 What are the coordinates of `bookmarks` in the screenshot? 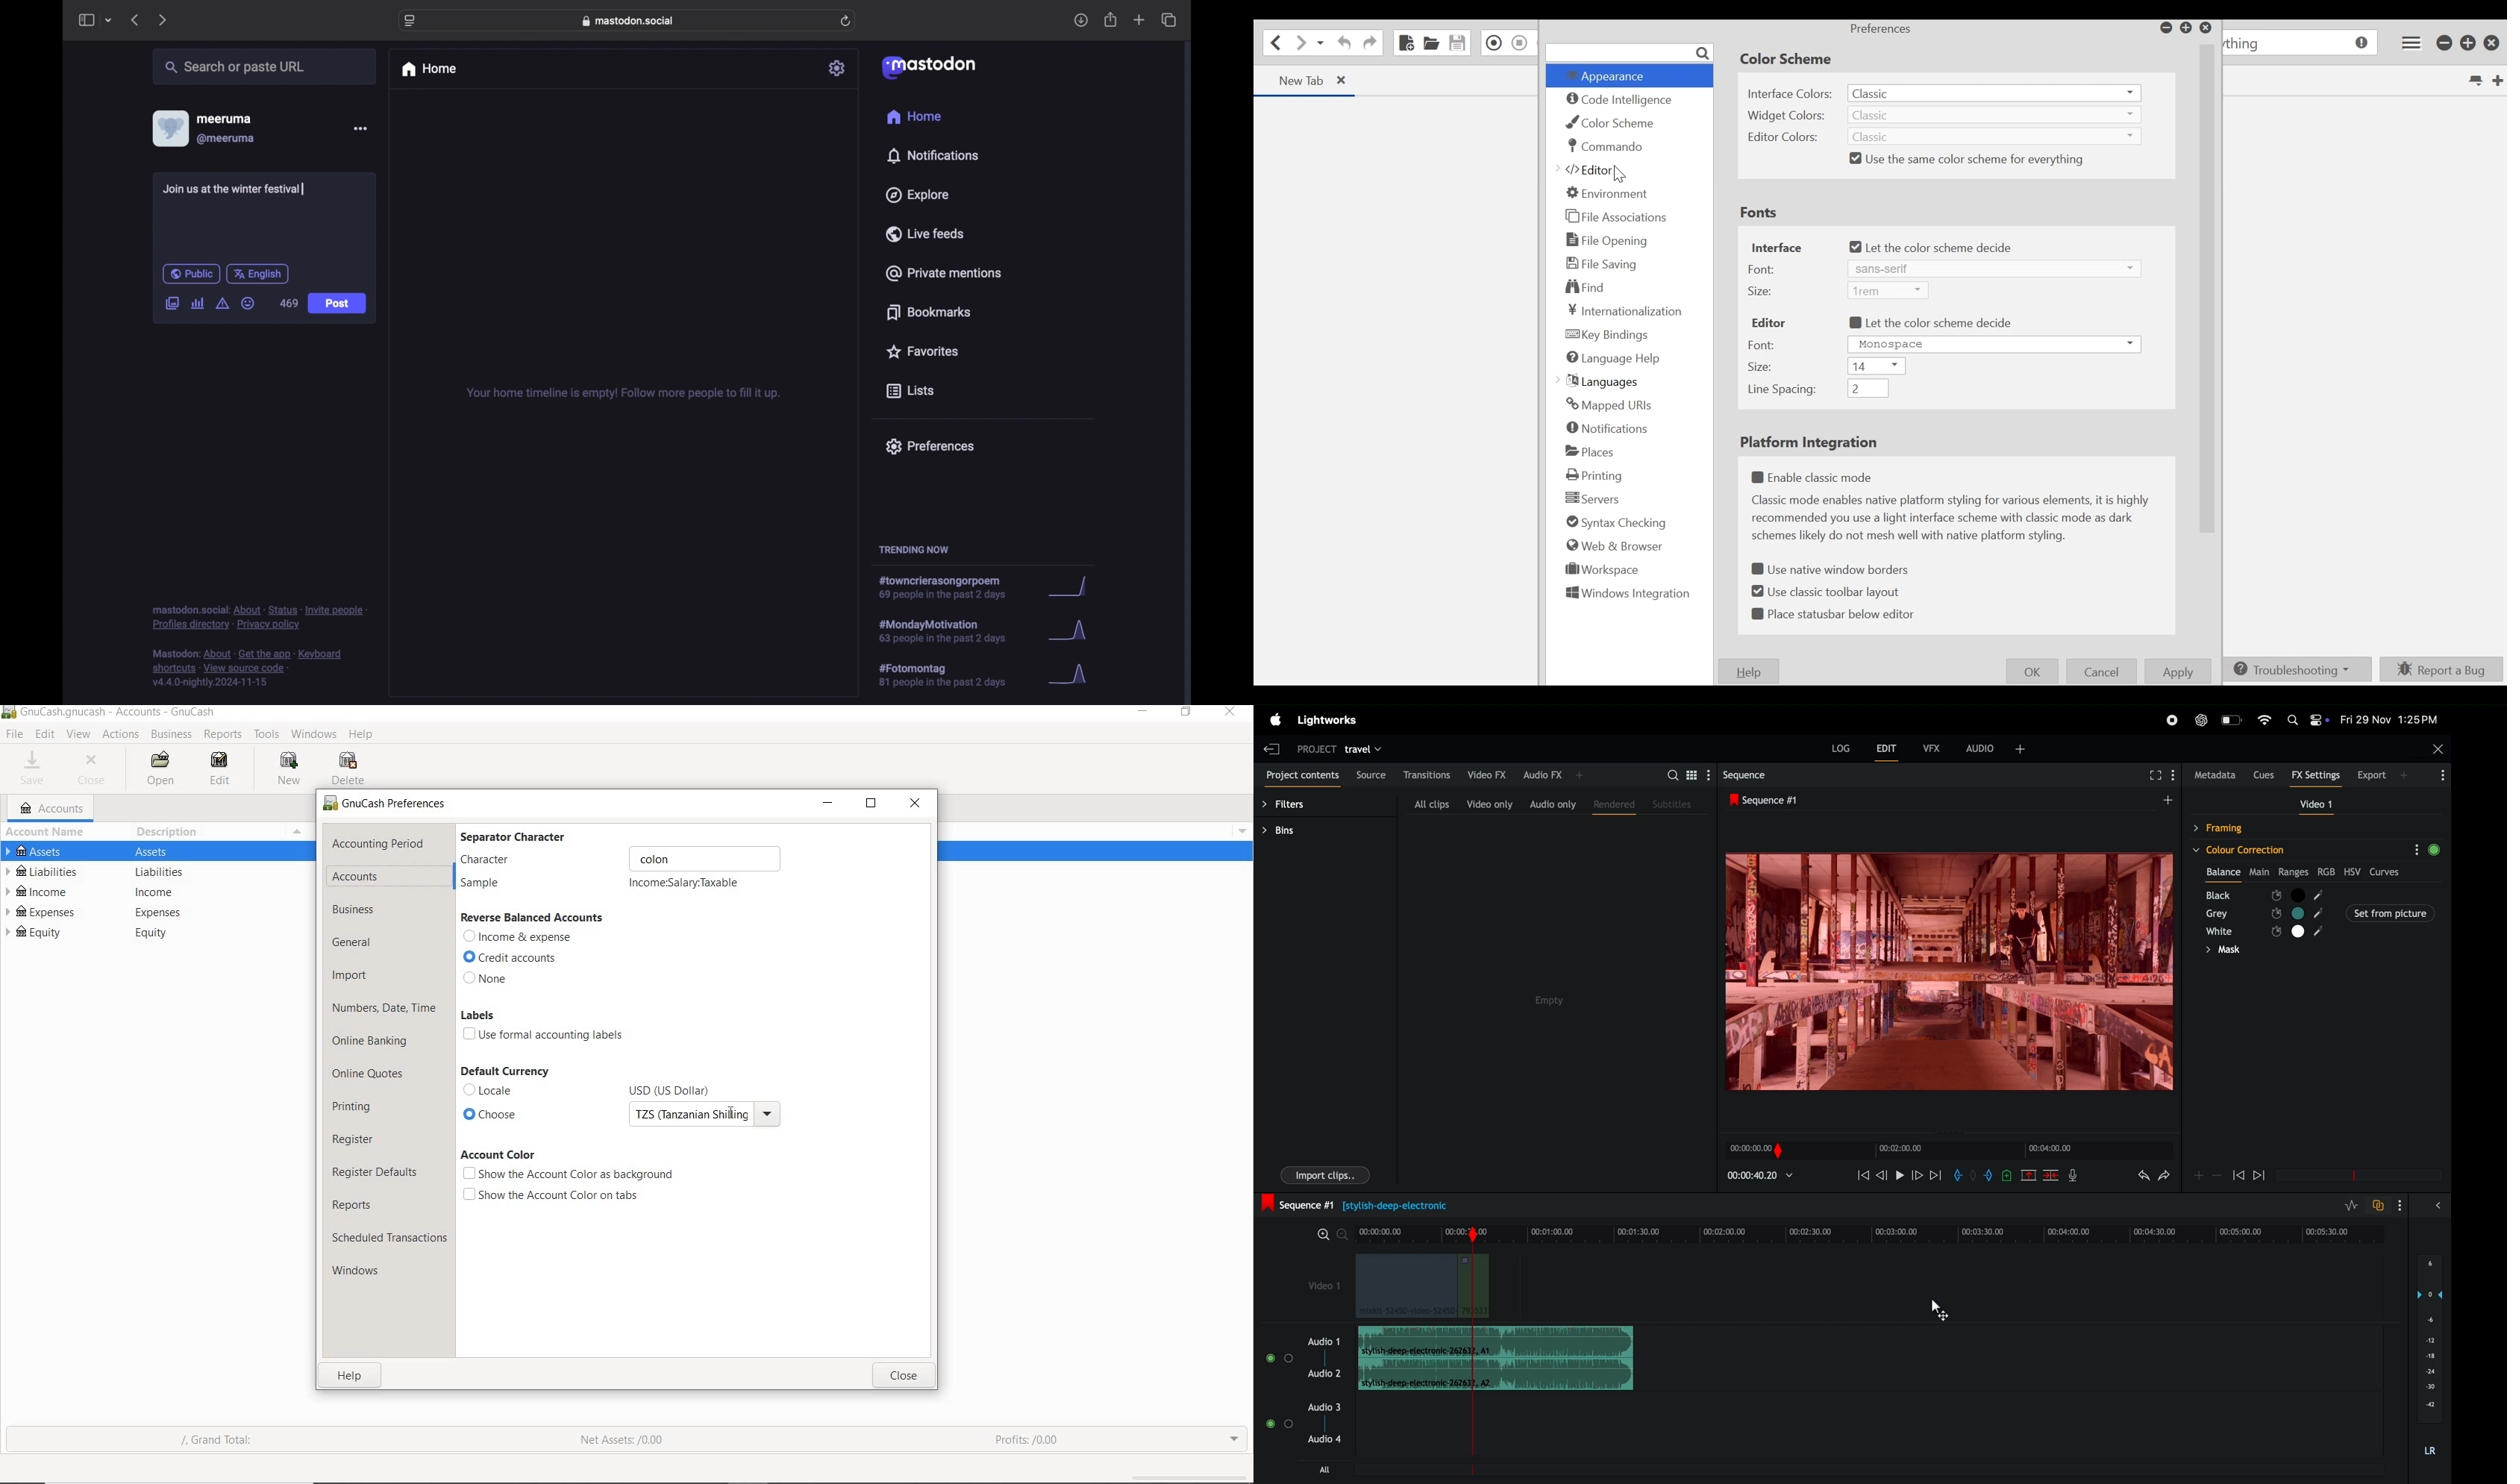 It's located at (928, 312).